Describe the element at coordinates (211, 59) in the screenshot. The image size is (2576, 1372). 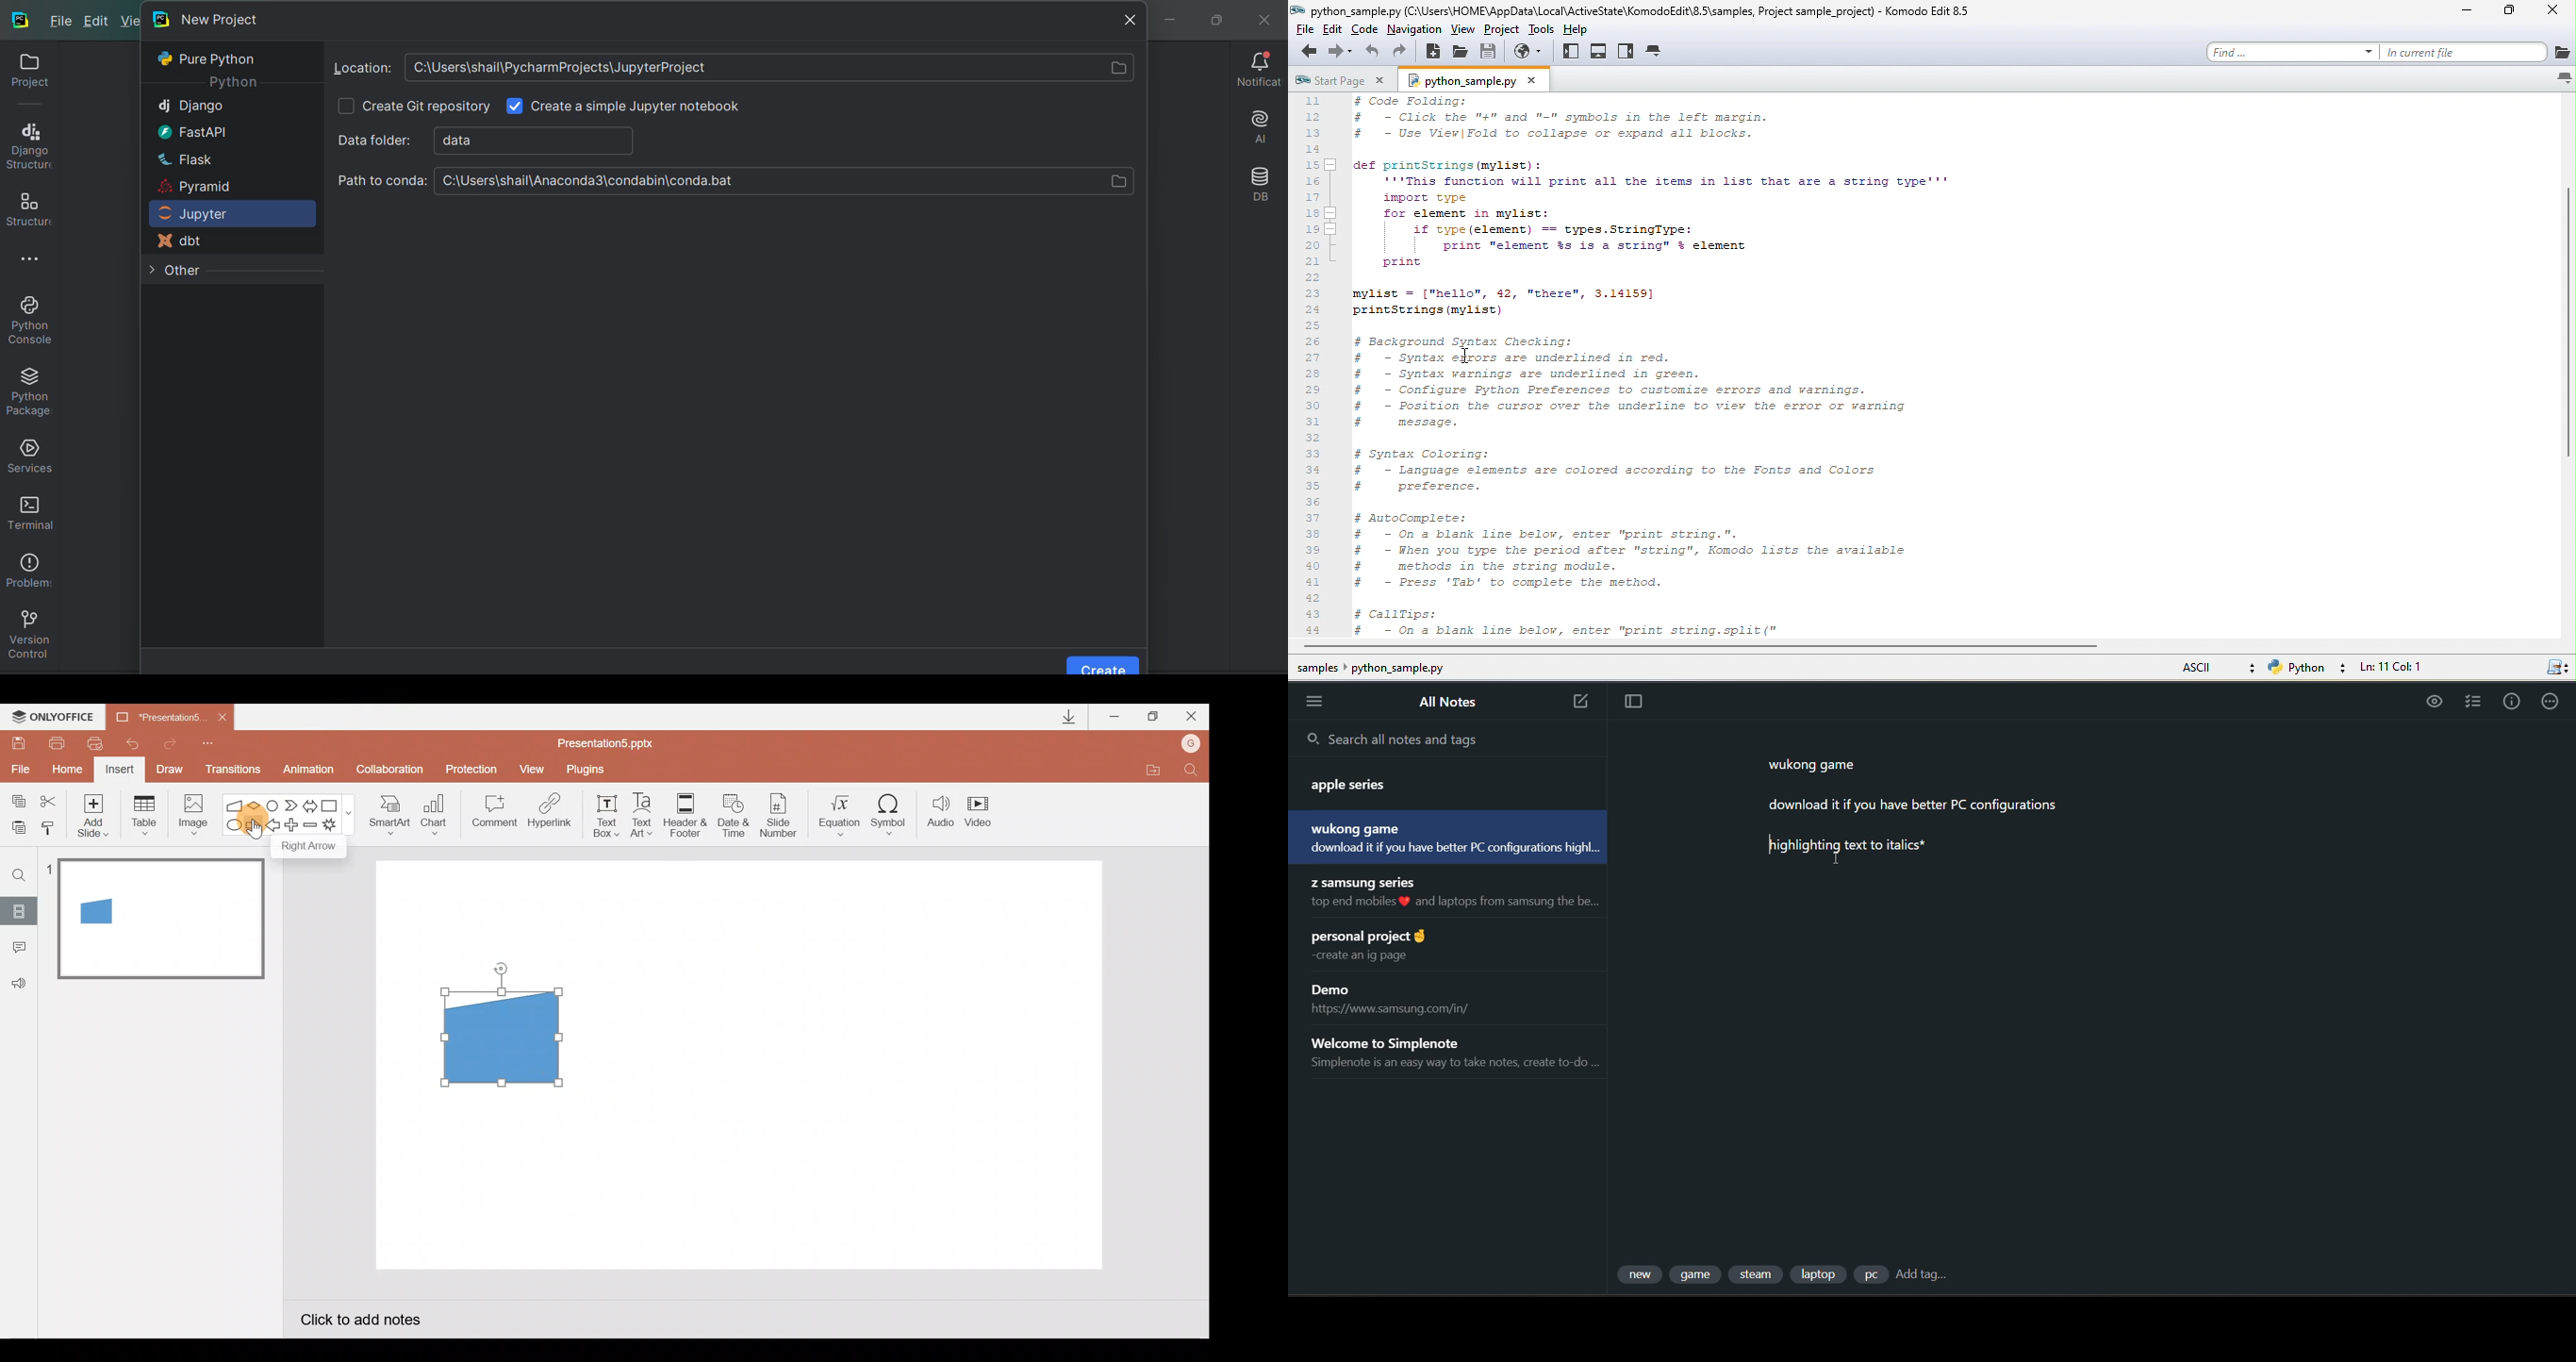
I see `Pure Python` at that location.